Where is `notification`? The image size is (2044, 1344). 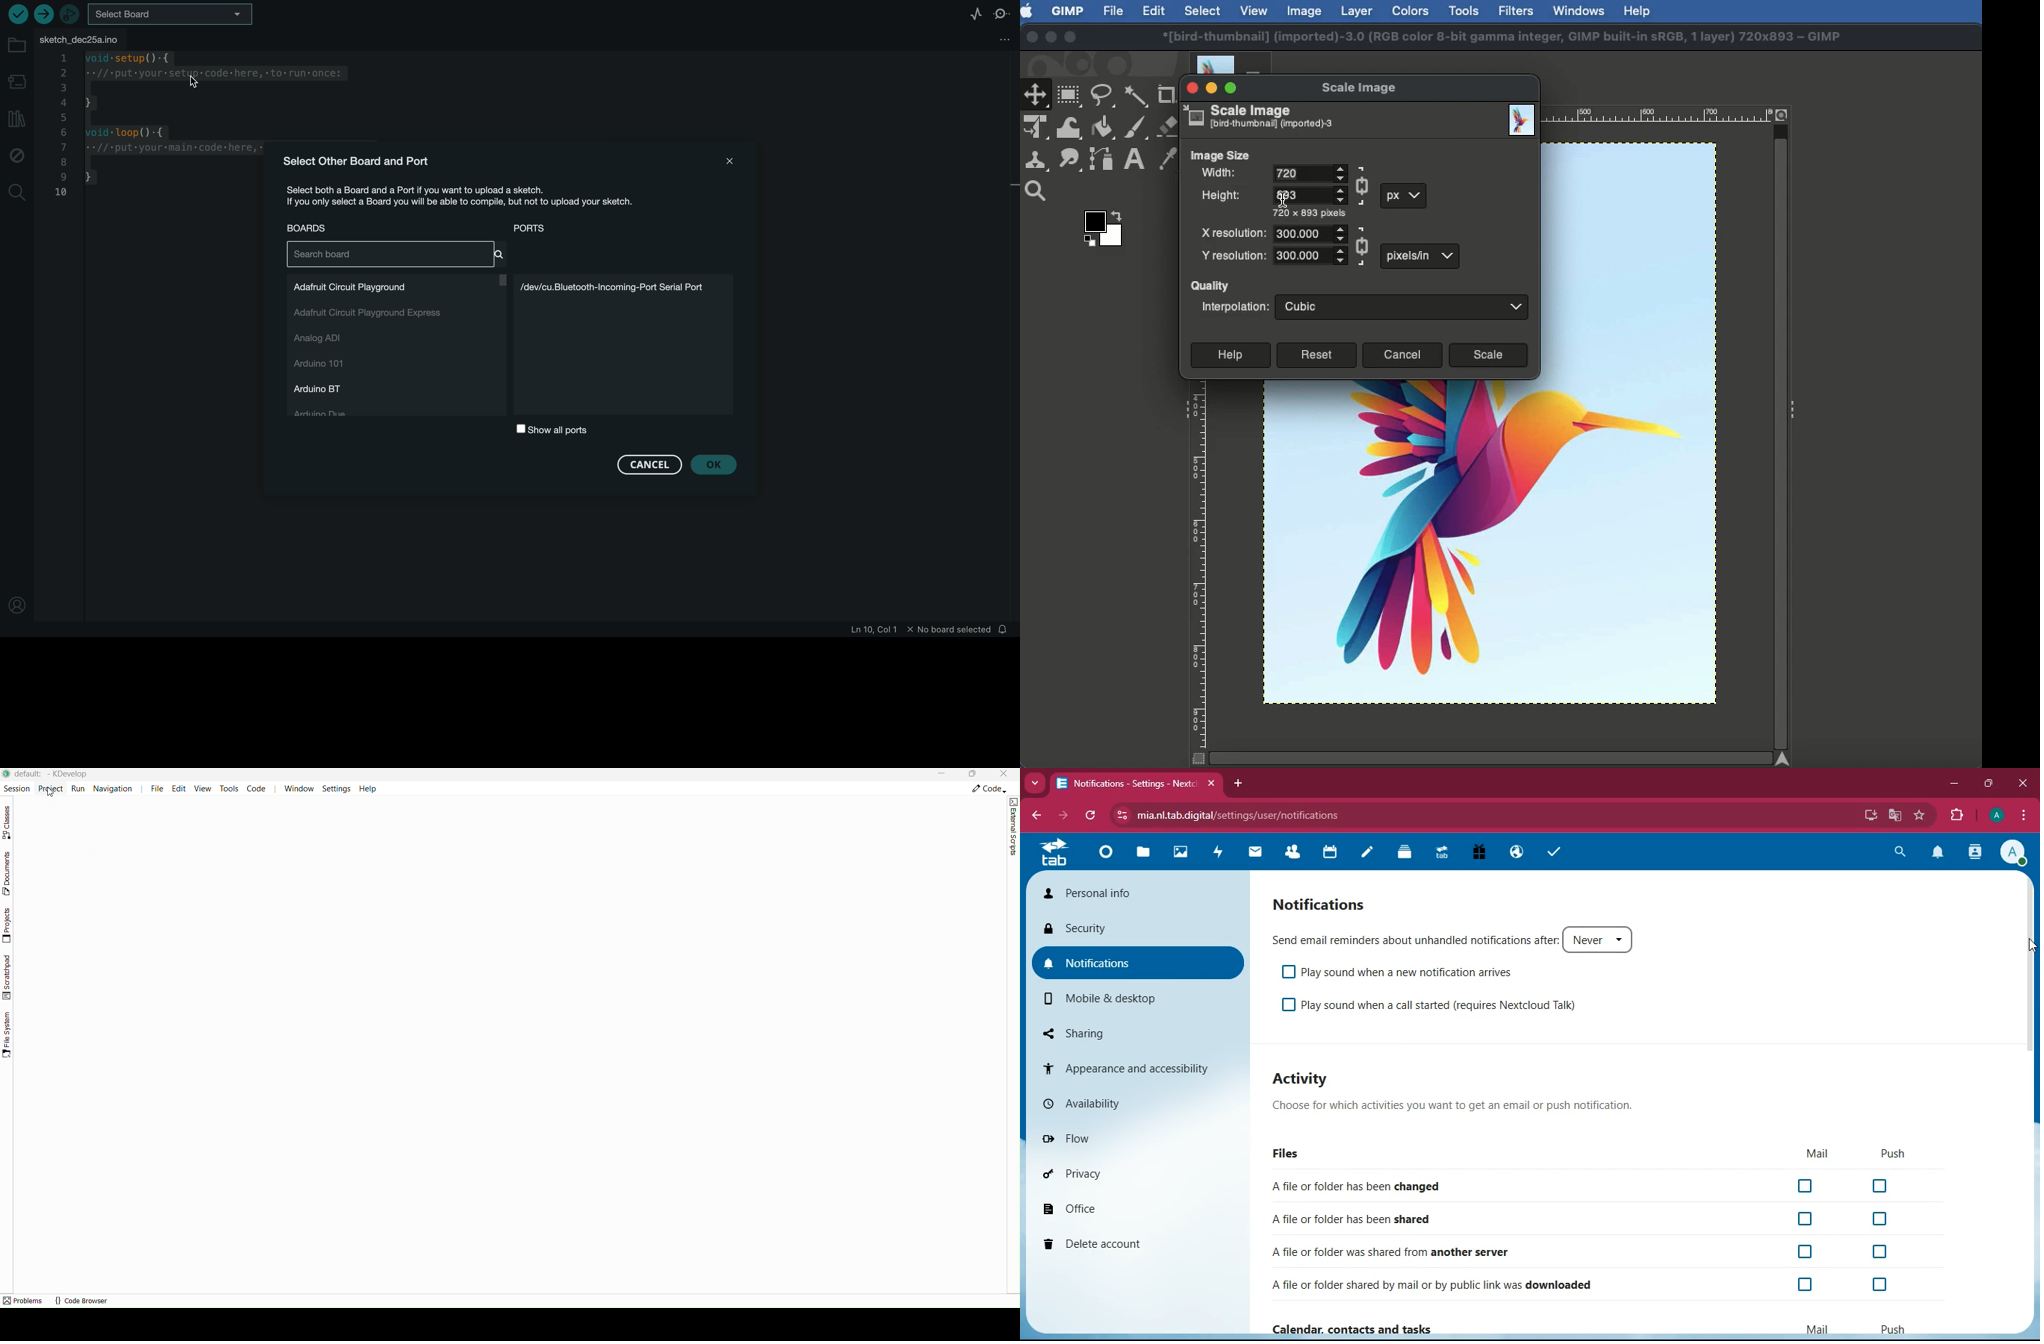
notification is located at coordinates (1007, 629).